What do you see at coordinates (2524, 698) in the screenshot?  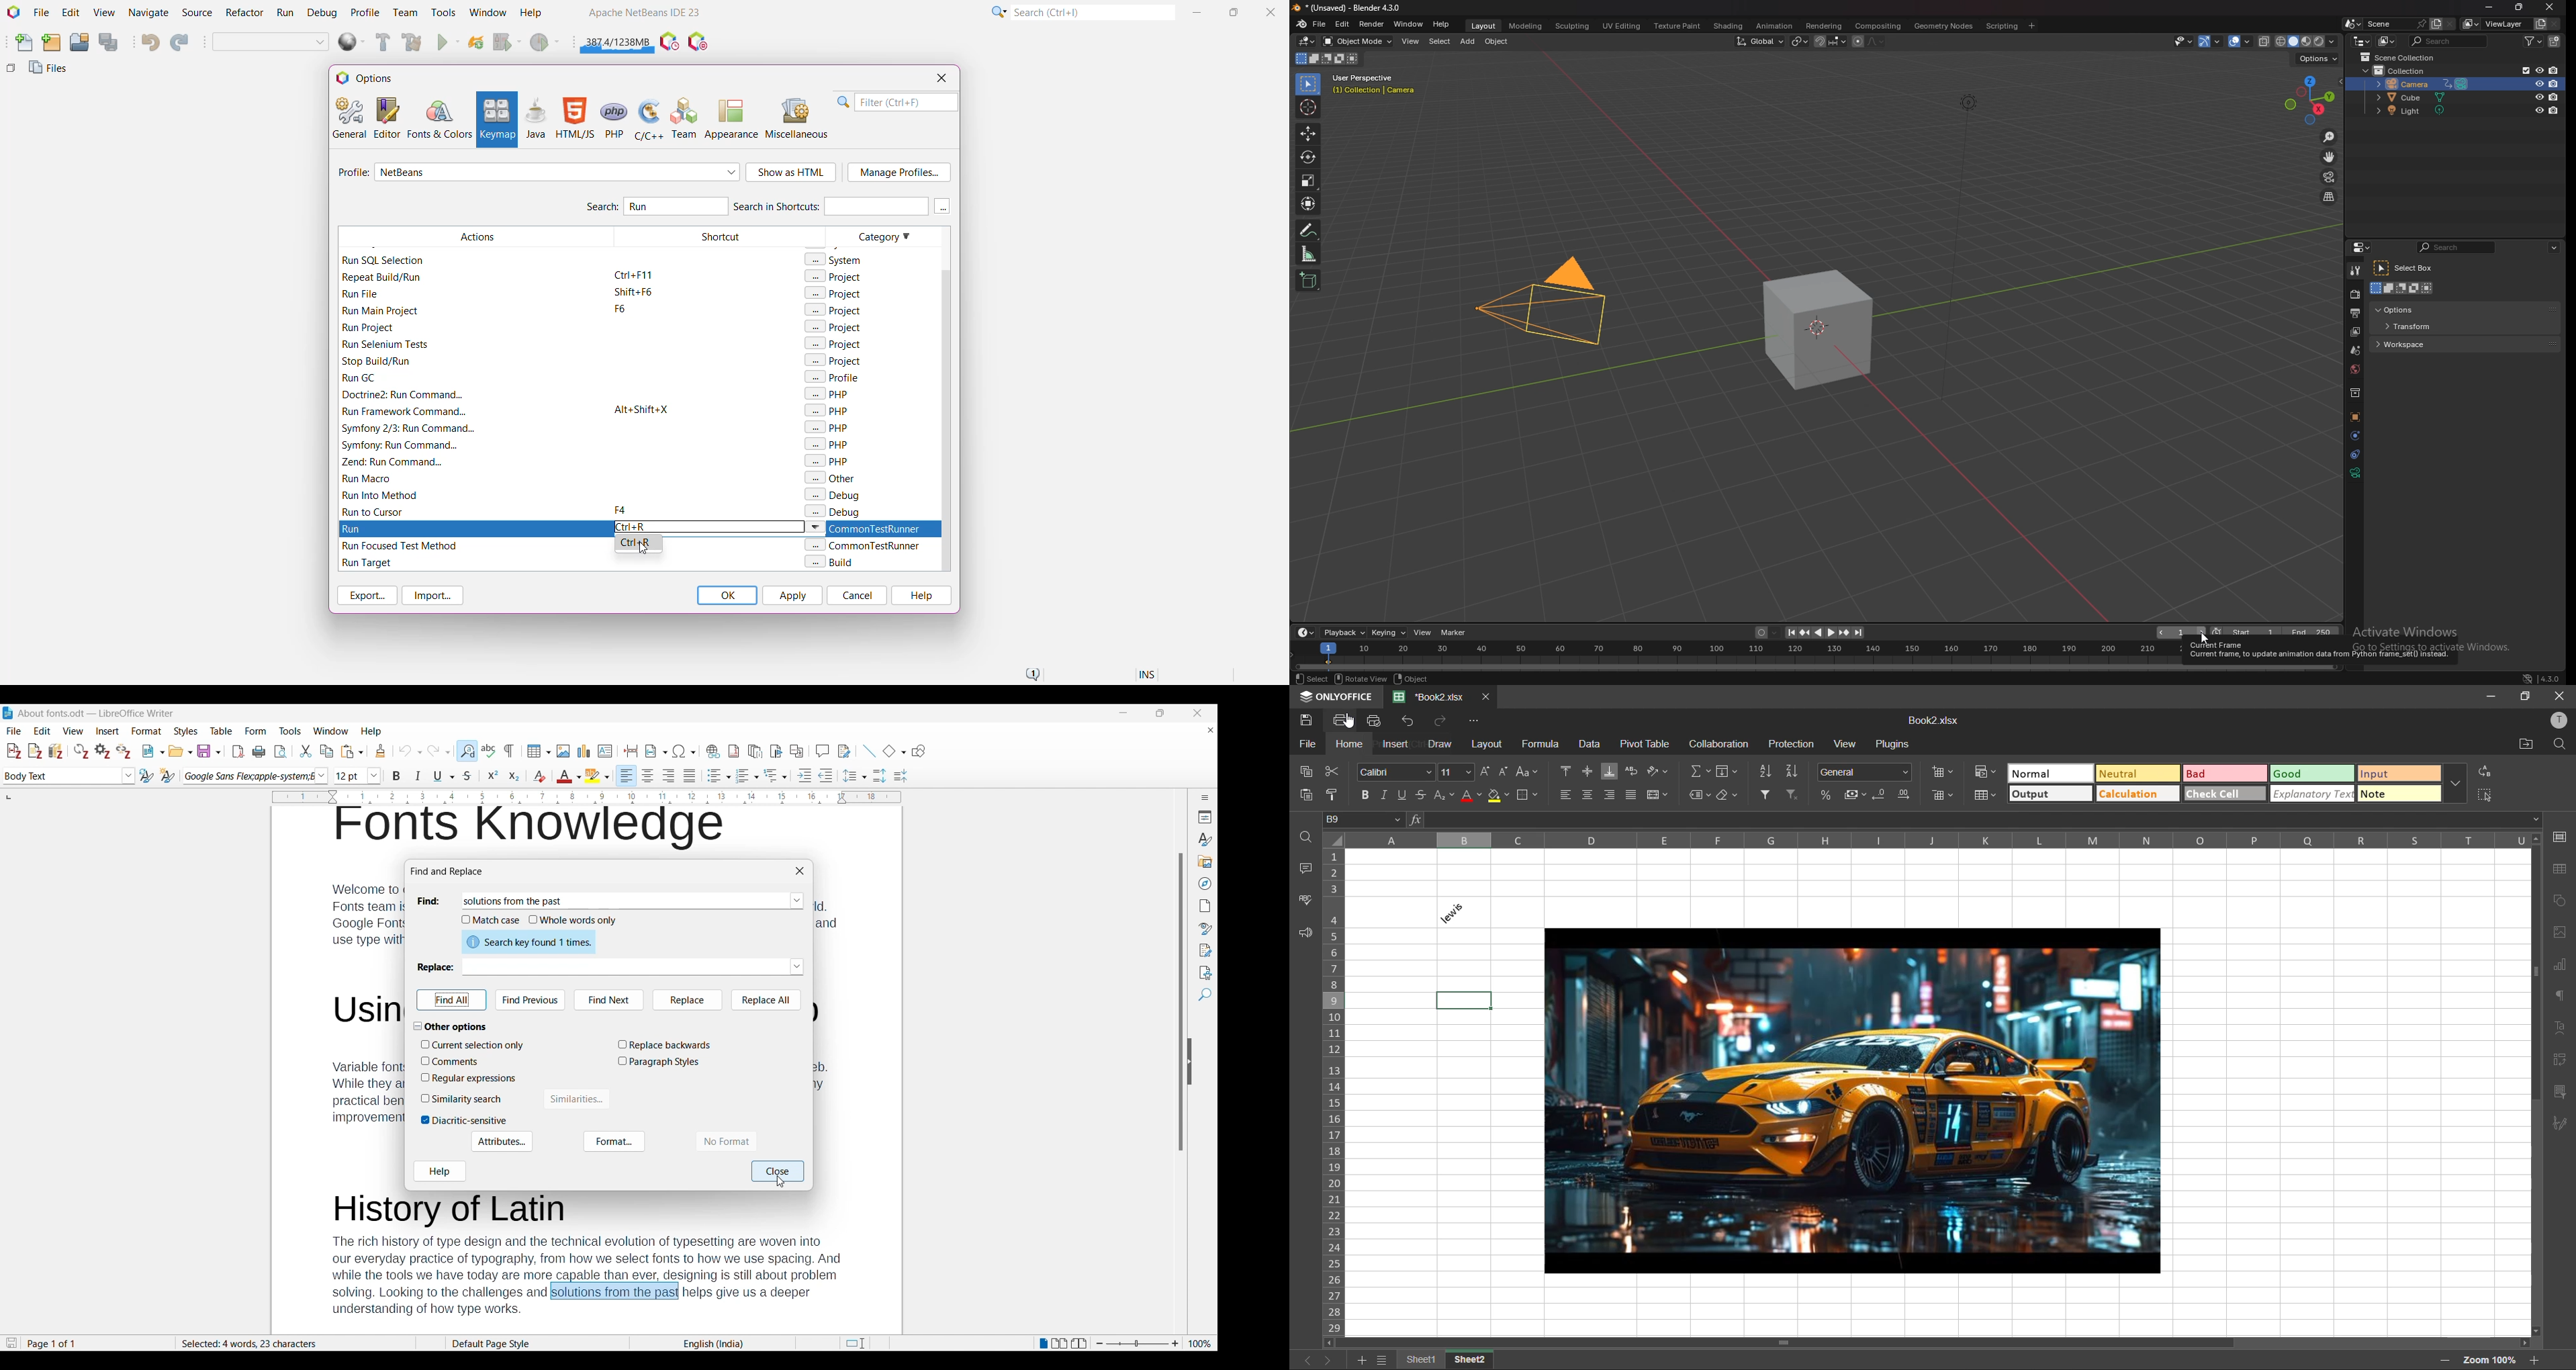 I see `resize` at bounding box center [2524, 698].